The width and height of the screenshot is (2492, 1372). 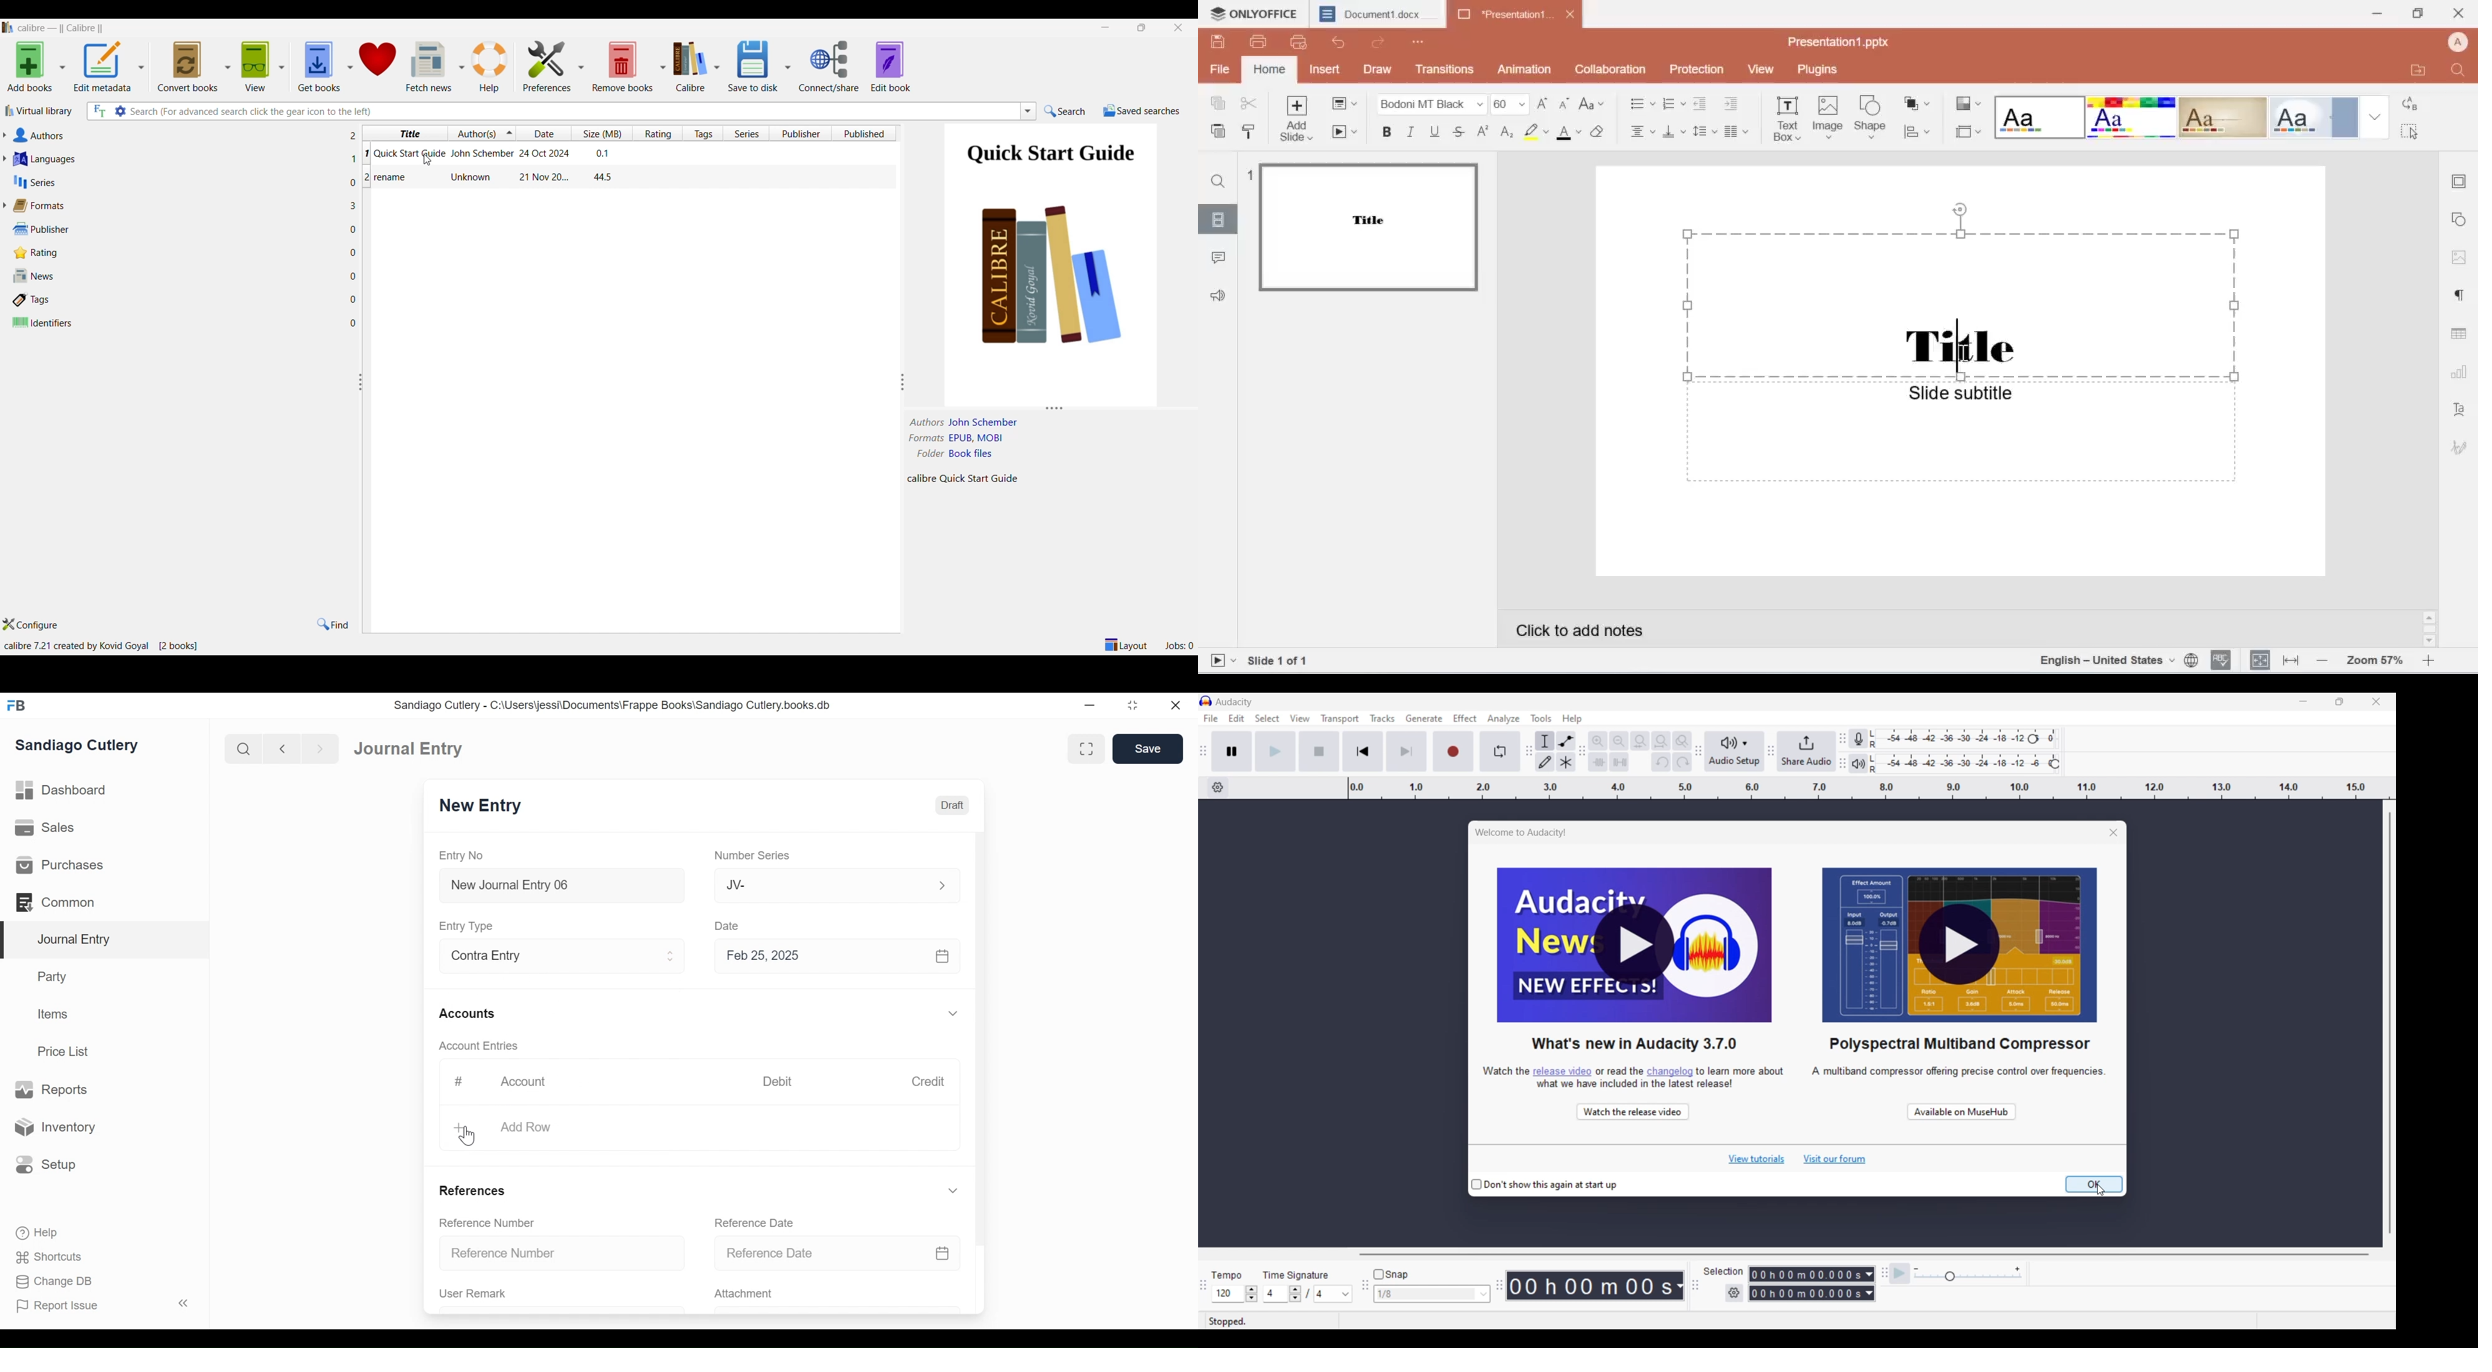 What do you see at coordinates (1299, 120) in the screenshot?
I see `add slide` at bounding box center [1299, 120].